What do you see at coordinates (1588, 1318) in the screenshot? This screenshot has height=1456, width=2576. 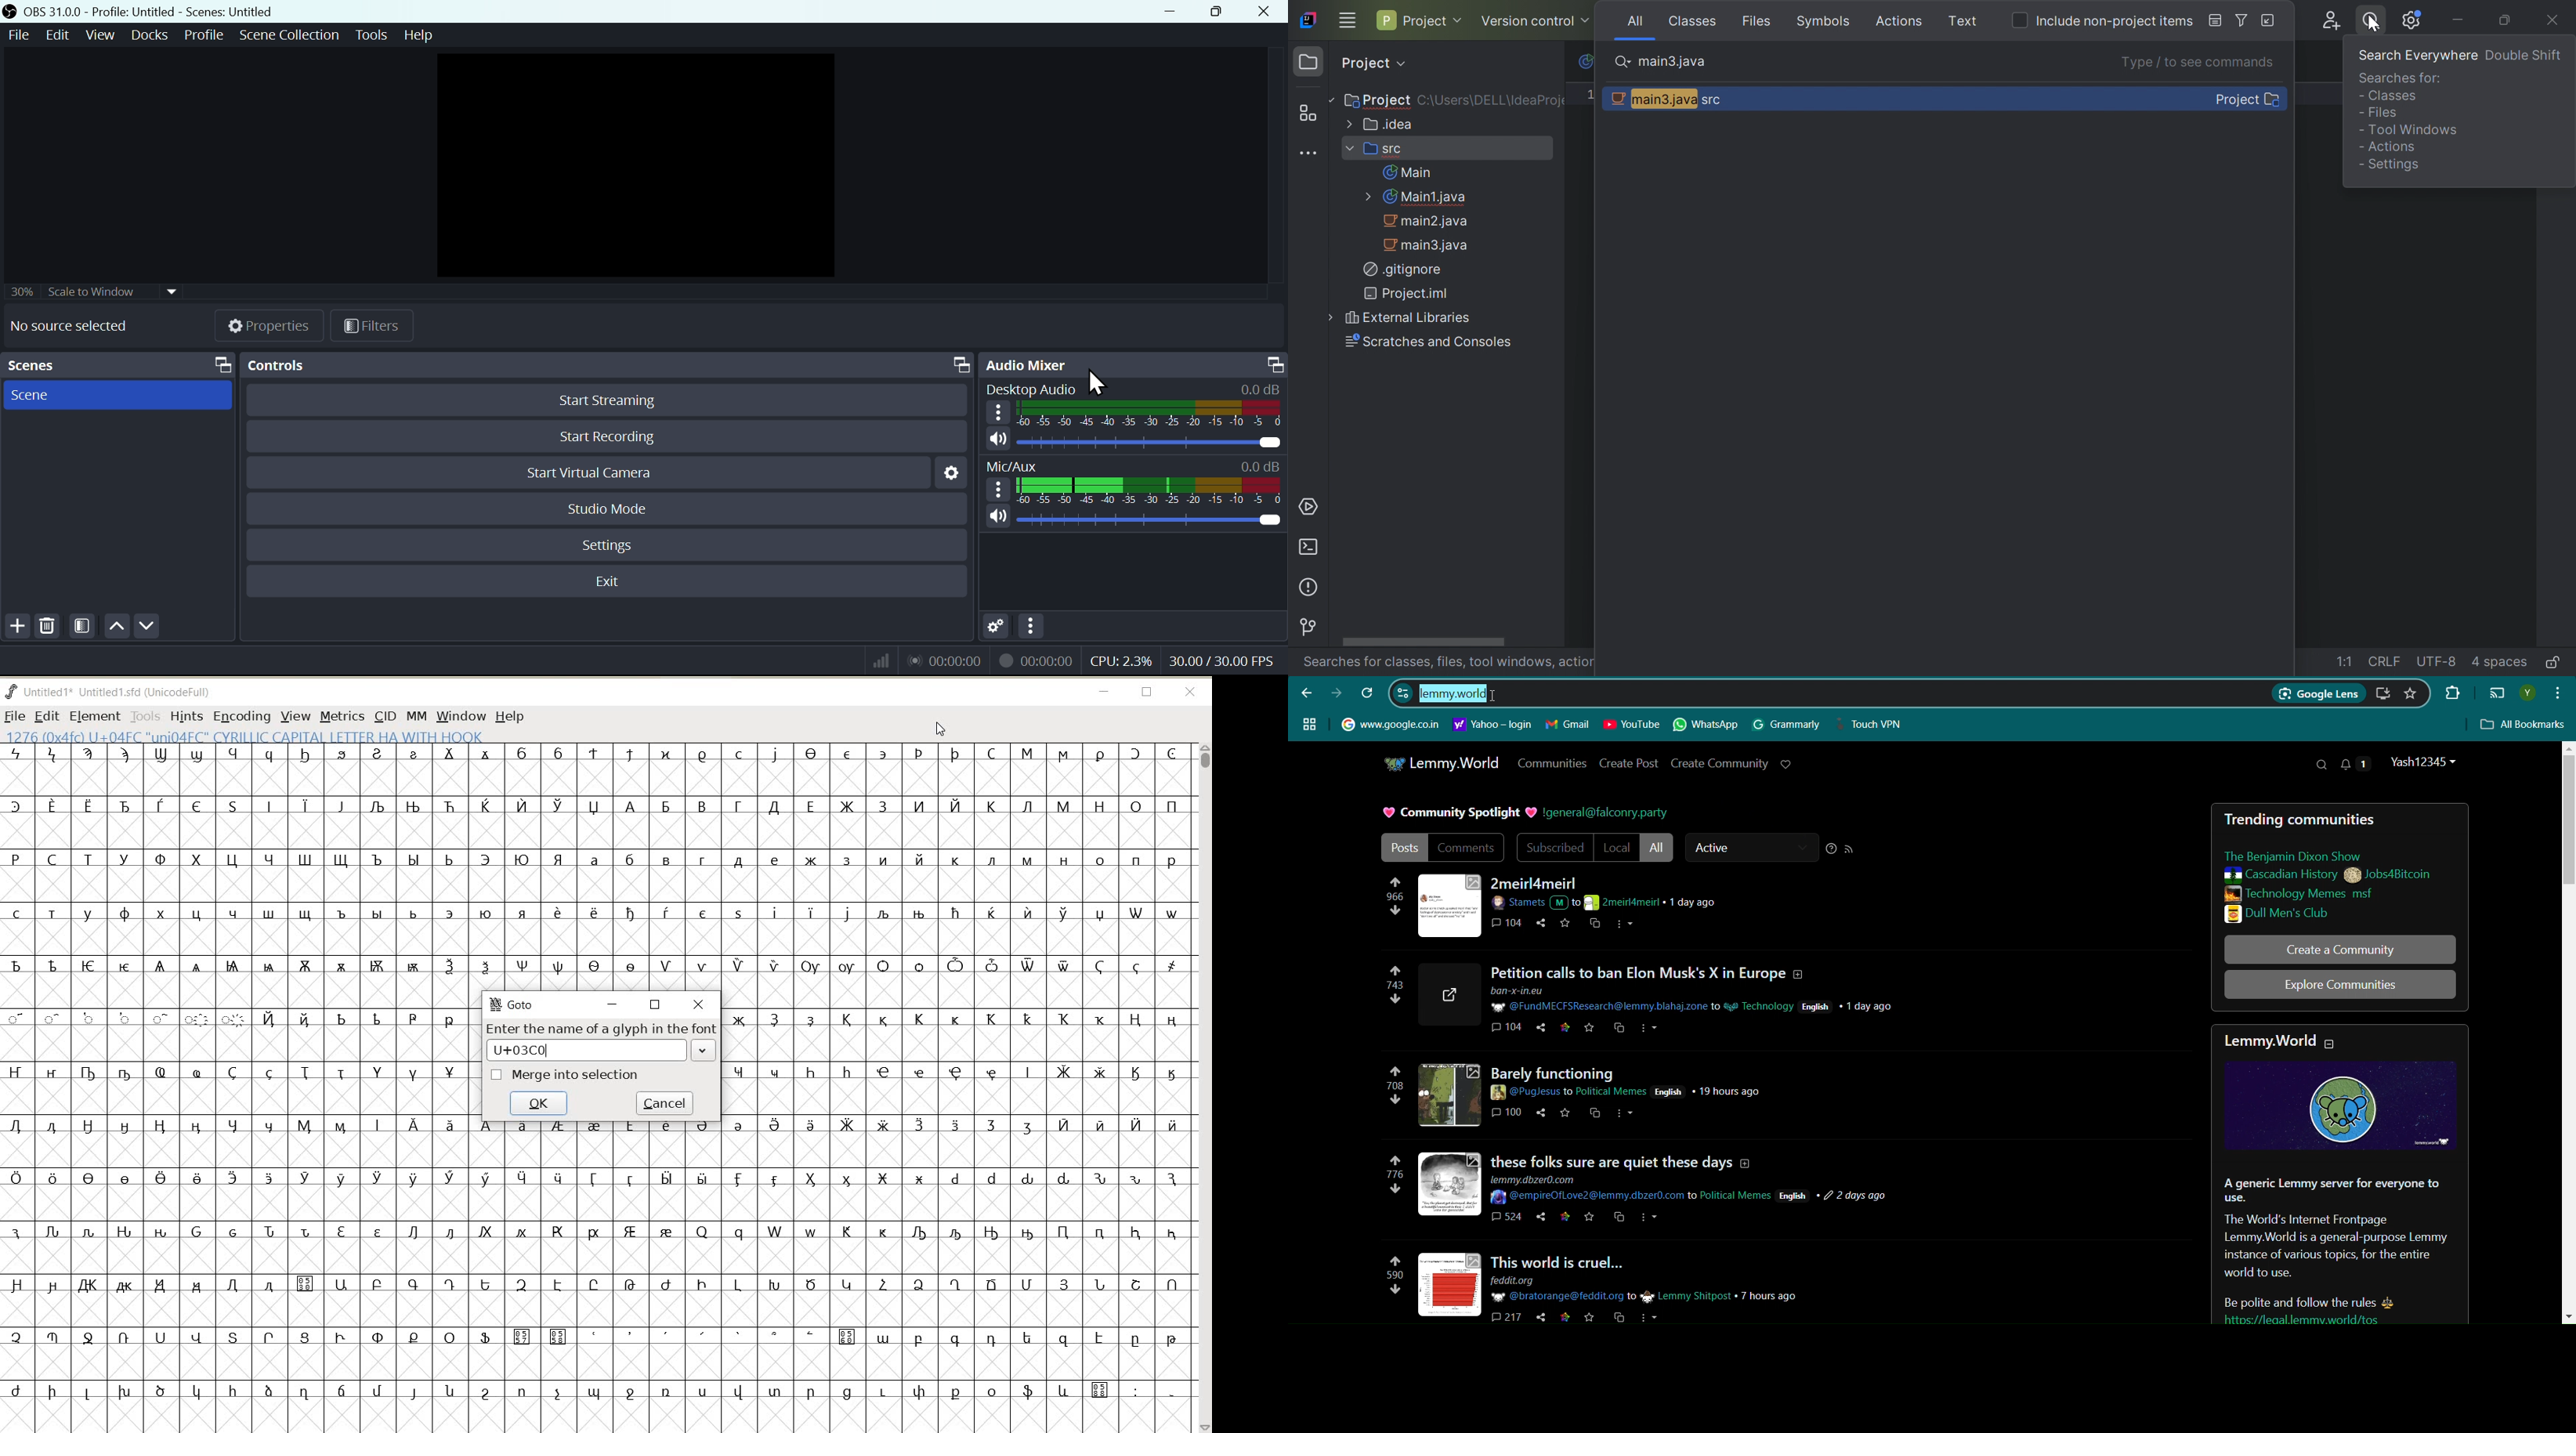 I see `star` at bounding box center [1588, 1318].